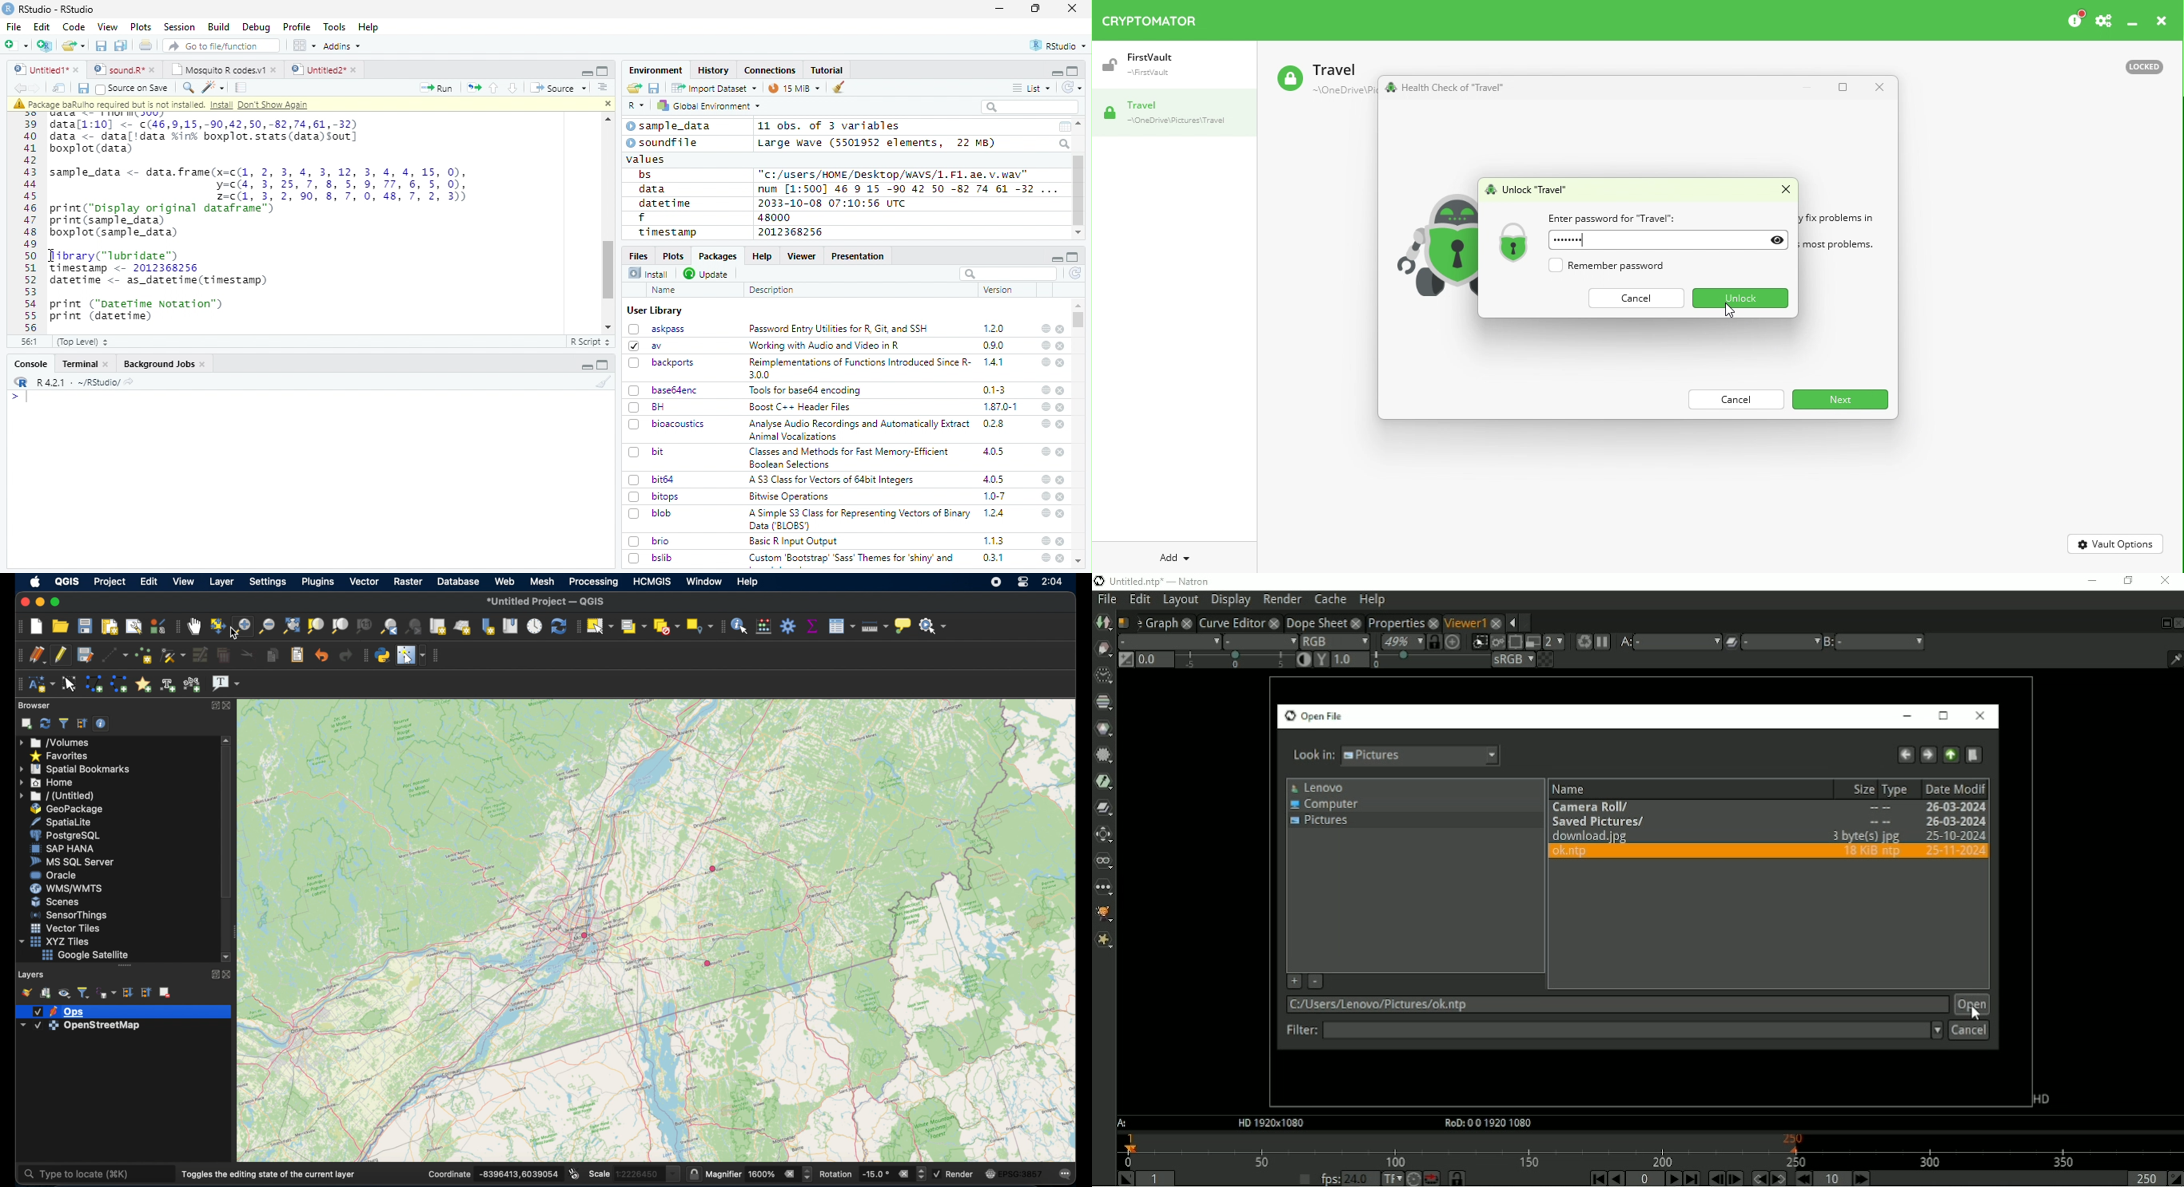 The image size is (2184, 1204). Describe the element at coordinates (76, 383) in the screenshot. I see `R 4.2.1 - ~/RStudio/` at that location.